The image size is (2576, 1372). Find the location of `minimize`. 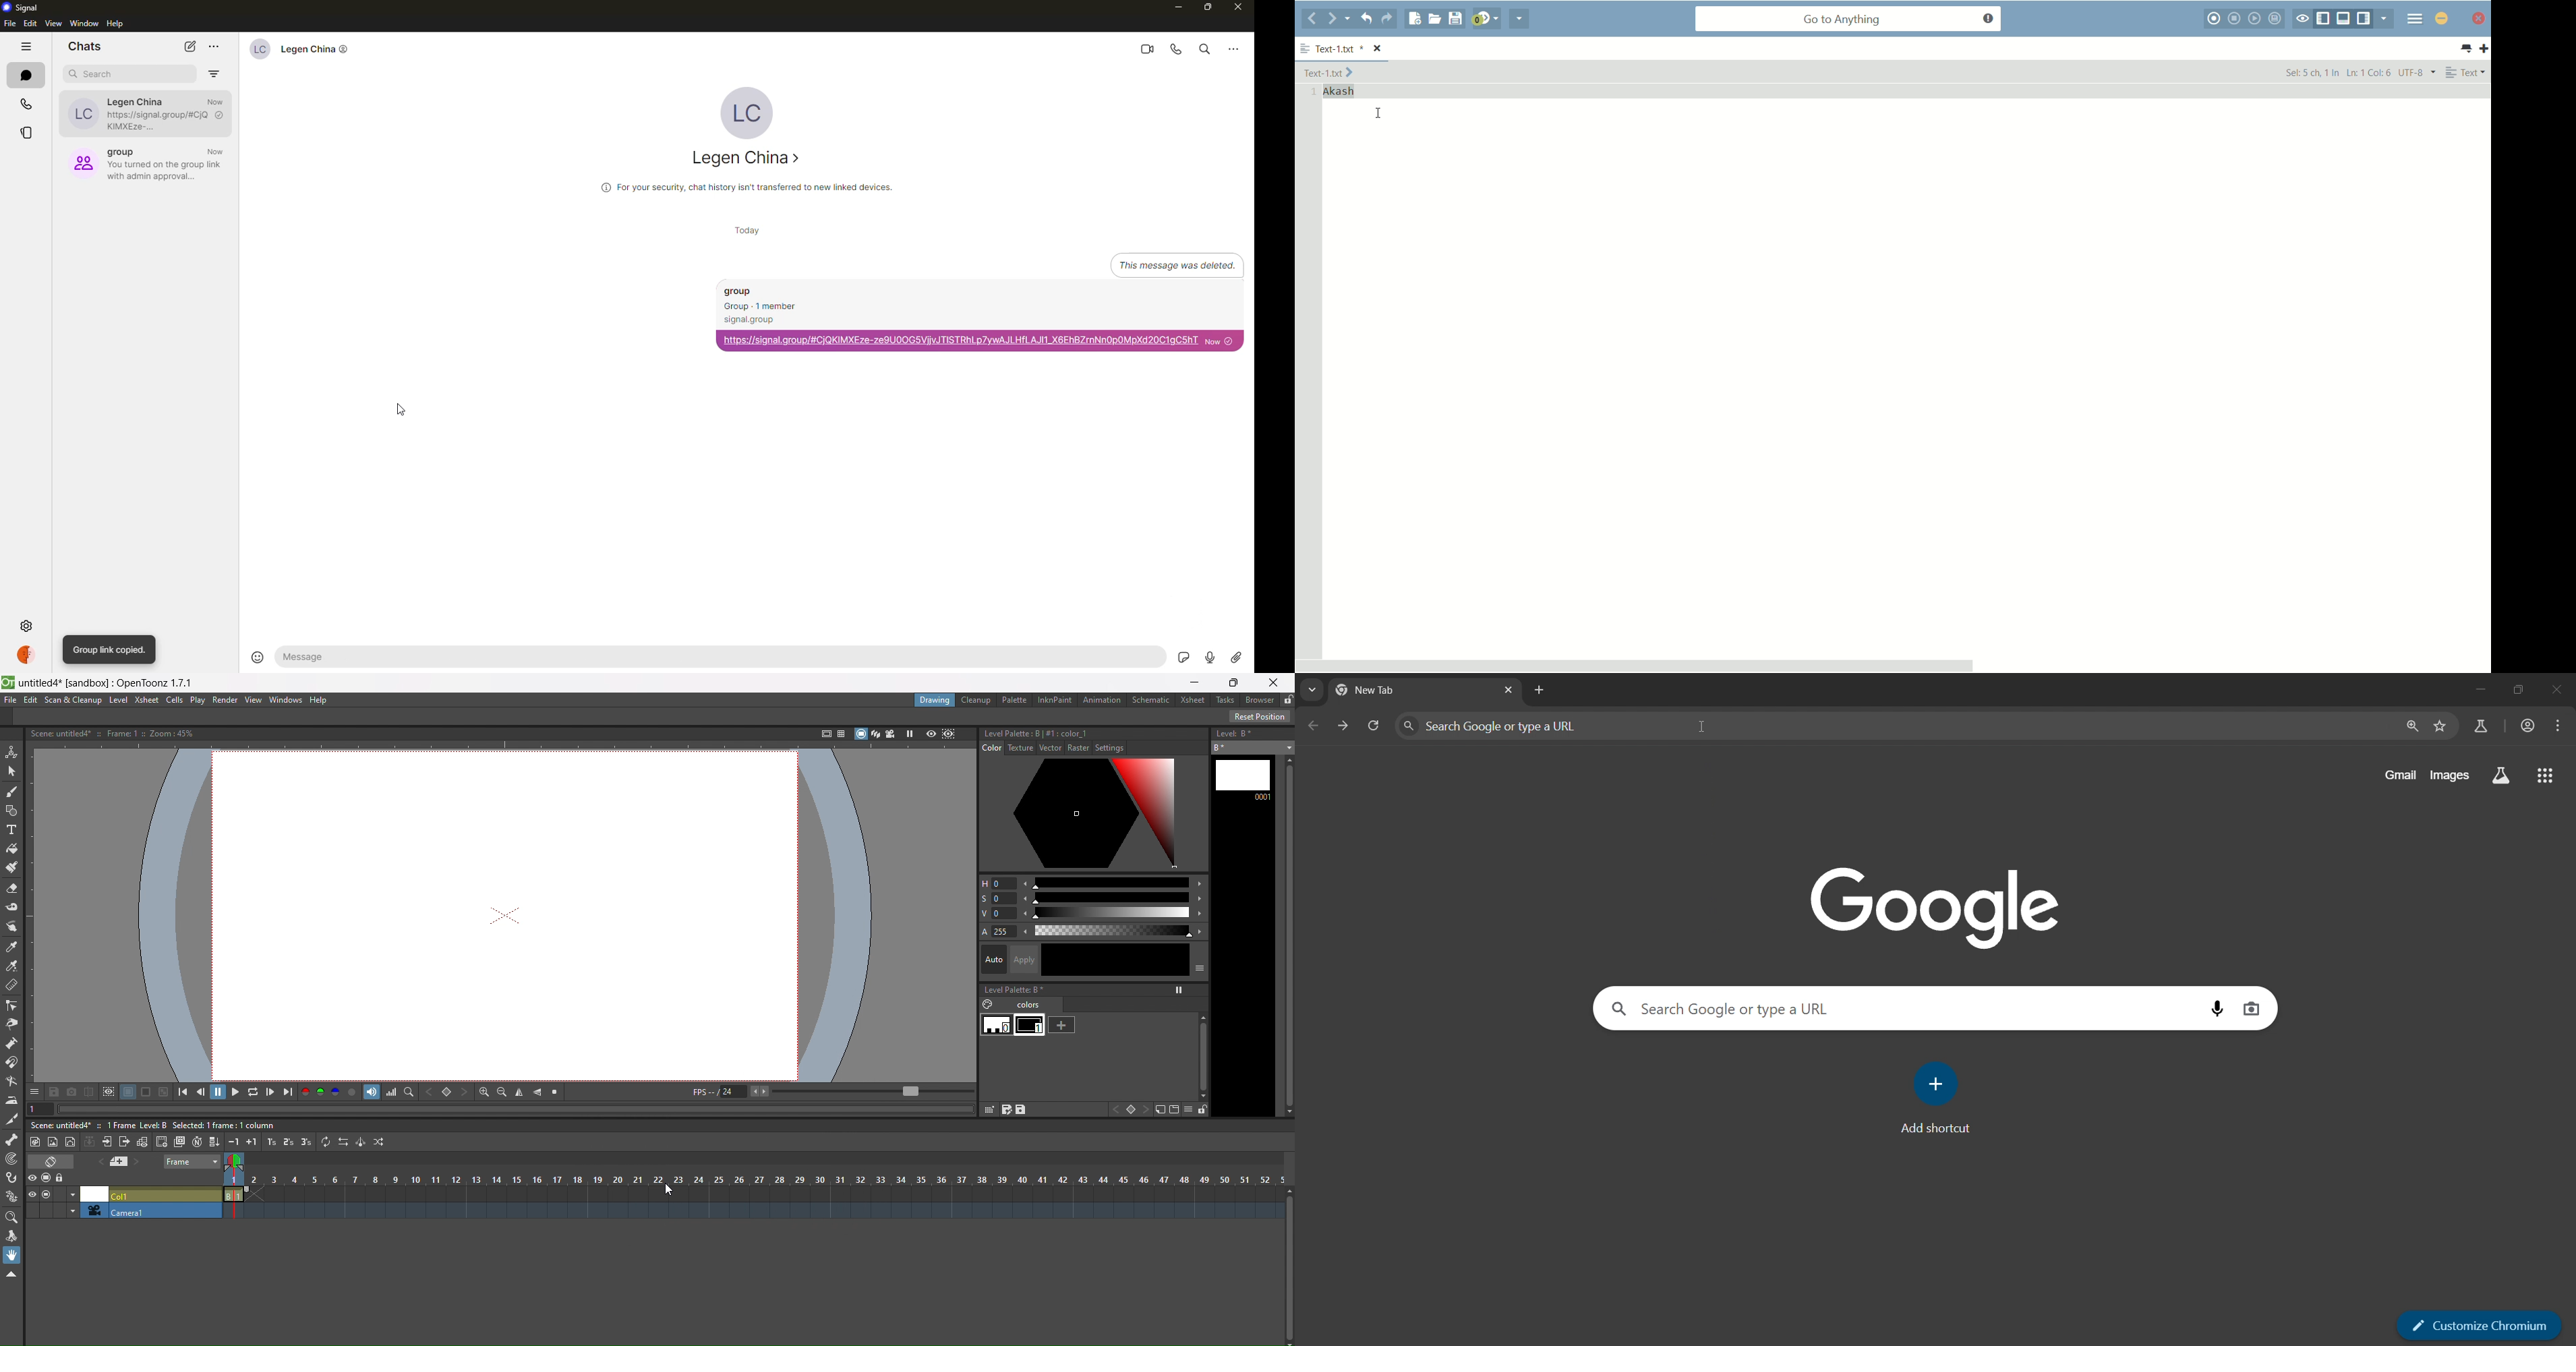

minimize is located at coordinates (2442, 18).